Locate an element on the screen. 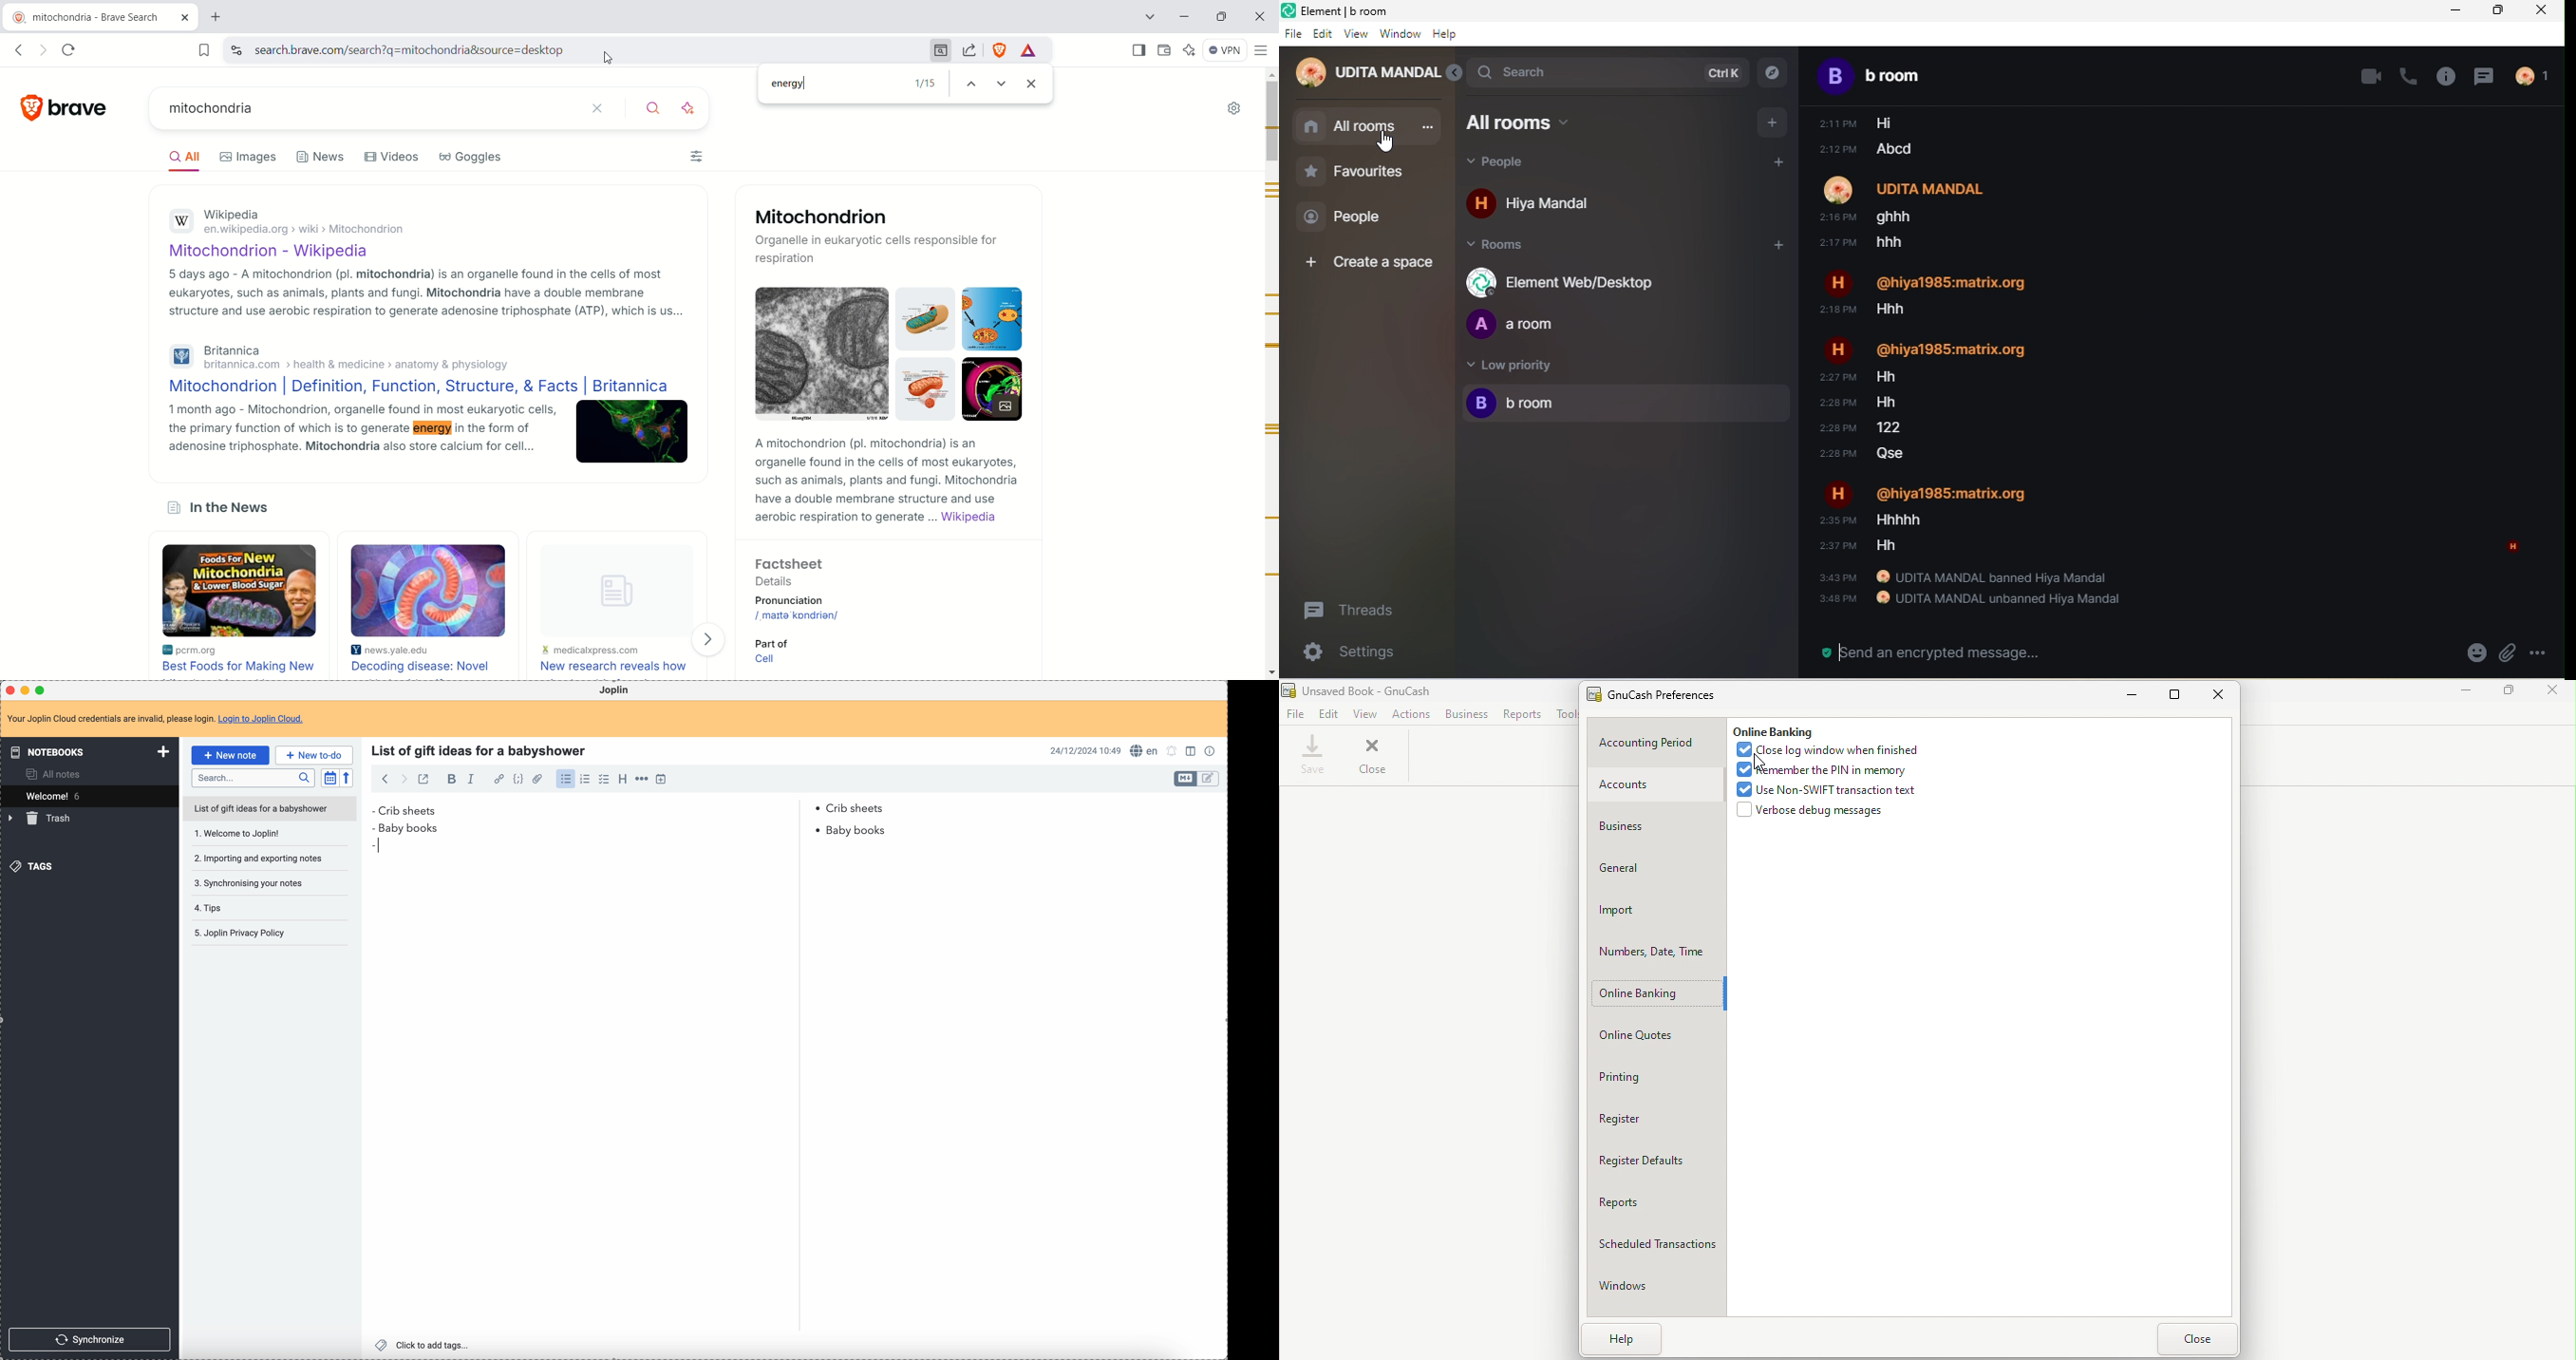  maximize Joplin is located at coordinates (42, 690).